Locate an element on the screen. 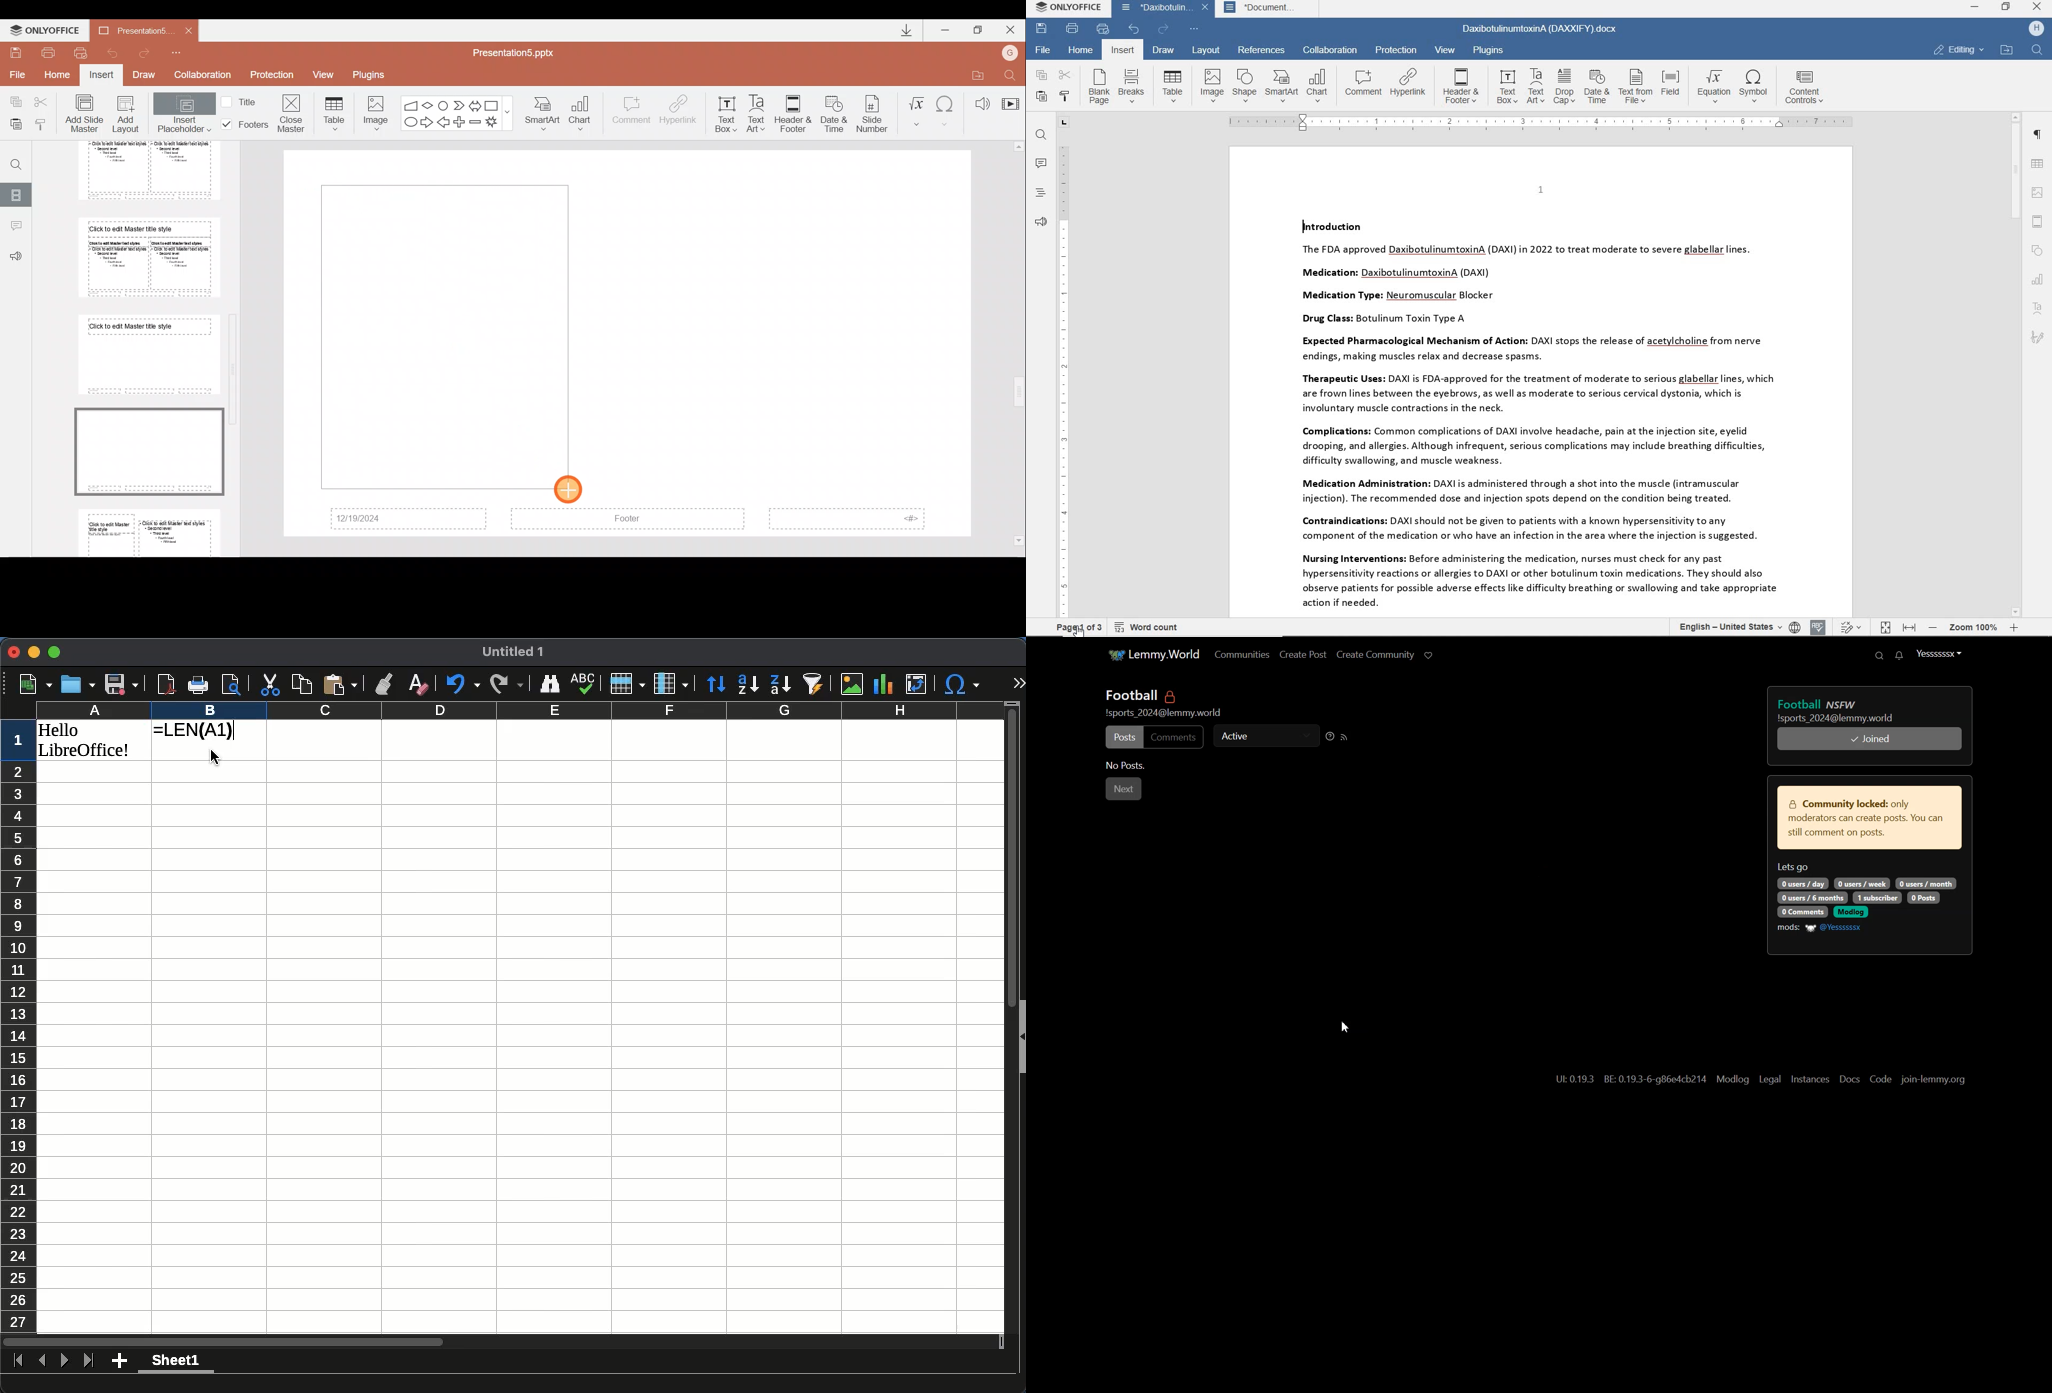 This screenshot has width=2072, height=1400. Comments is located at coordinates (15, 227).